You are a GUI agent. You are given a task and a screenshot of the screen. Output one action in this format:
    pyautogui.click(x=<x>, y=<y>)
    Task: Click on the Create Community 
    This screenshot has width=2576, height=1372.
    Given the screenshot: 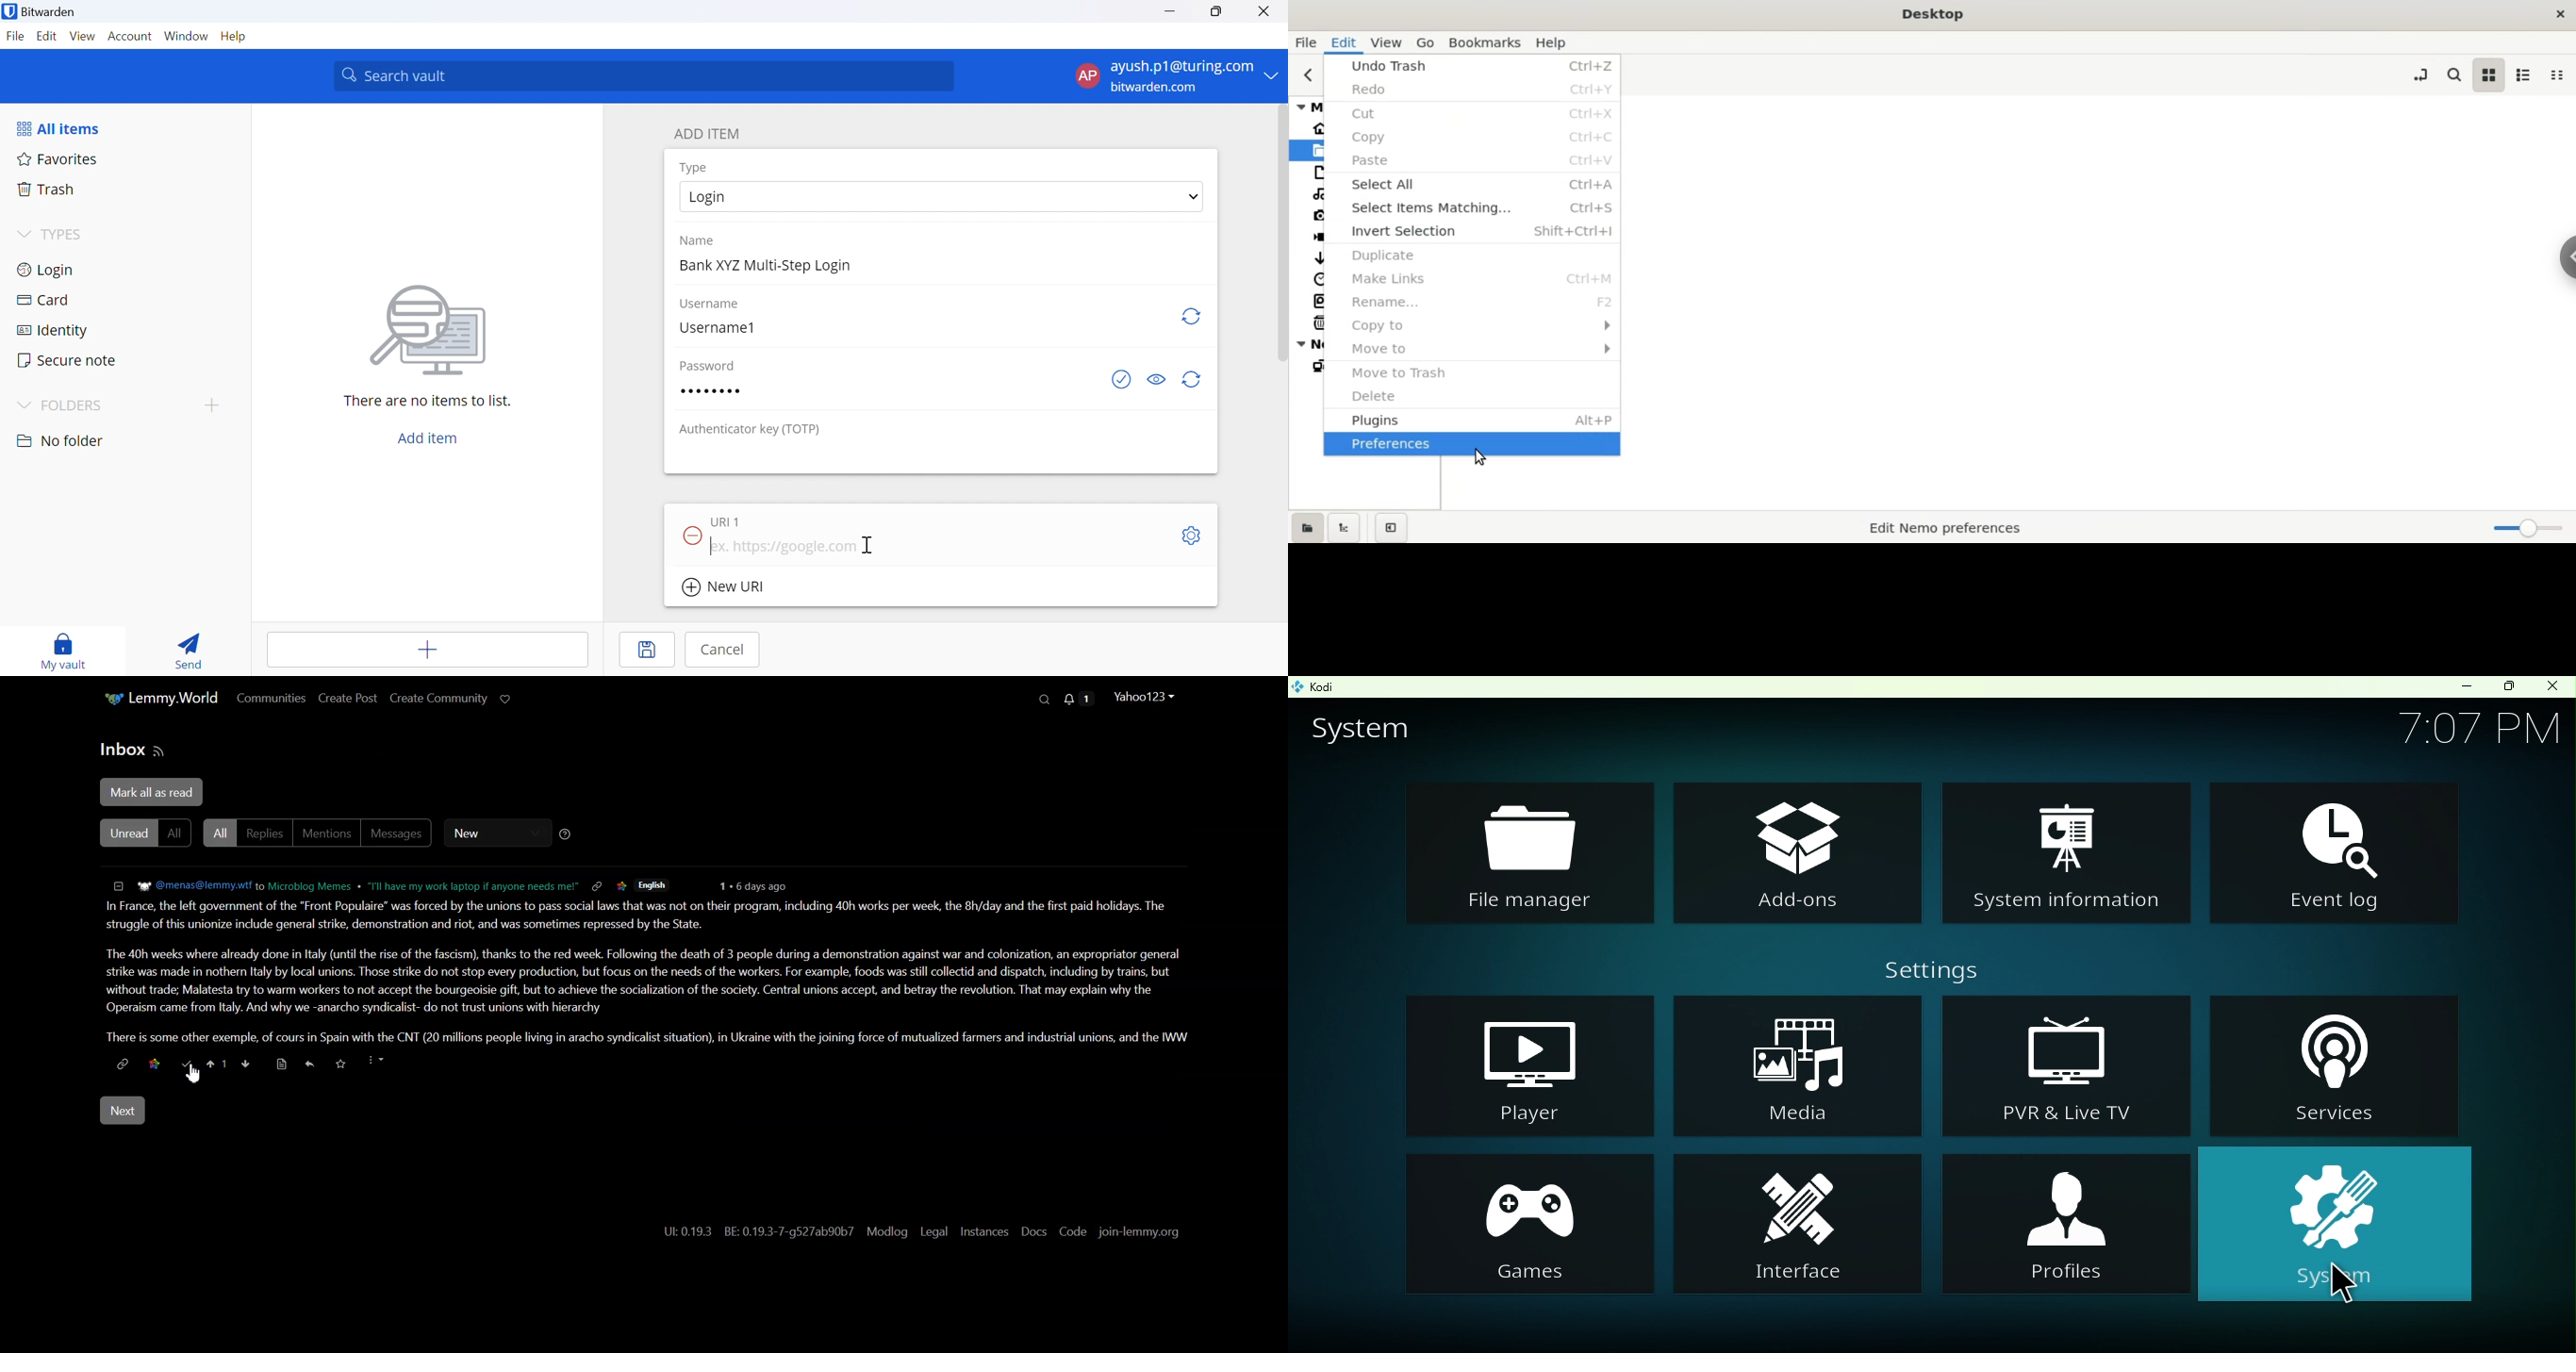 What is the action you would take?
    pyautogui.click(x=432, y=697)
    